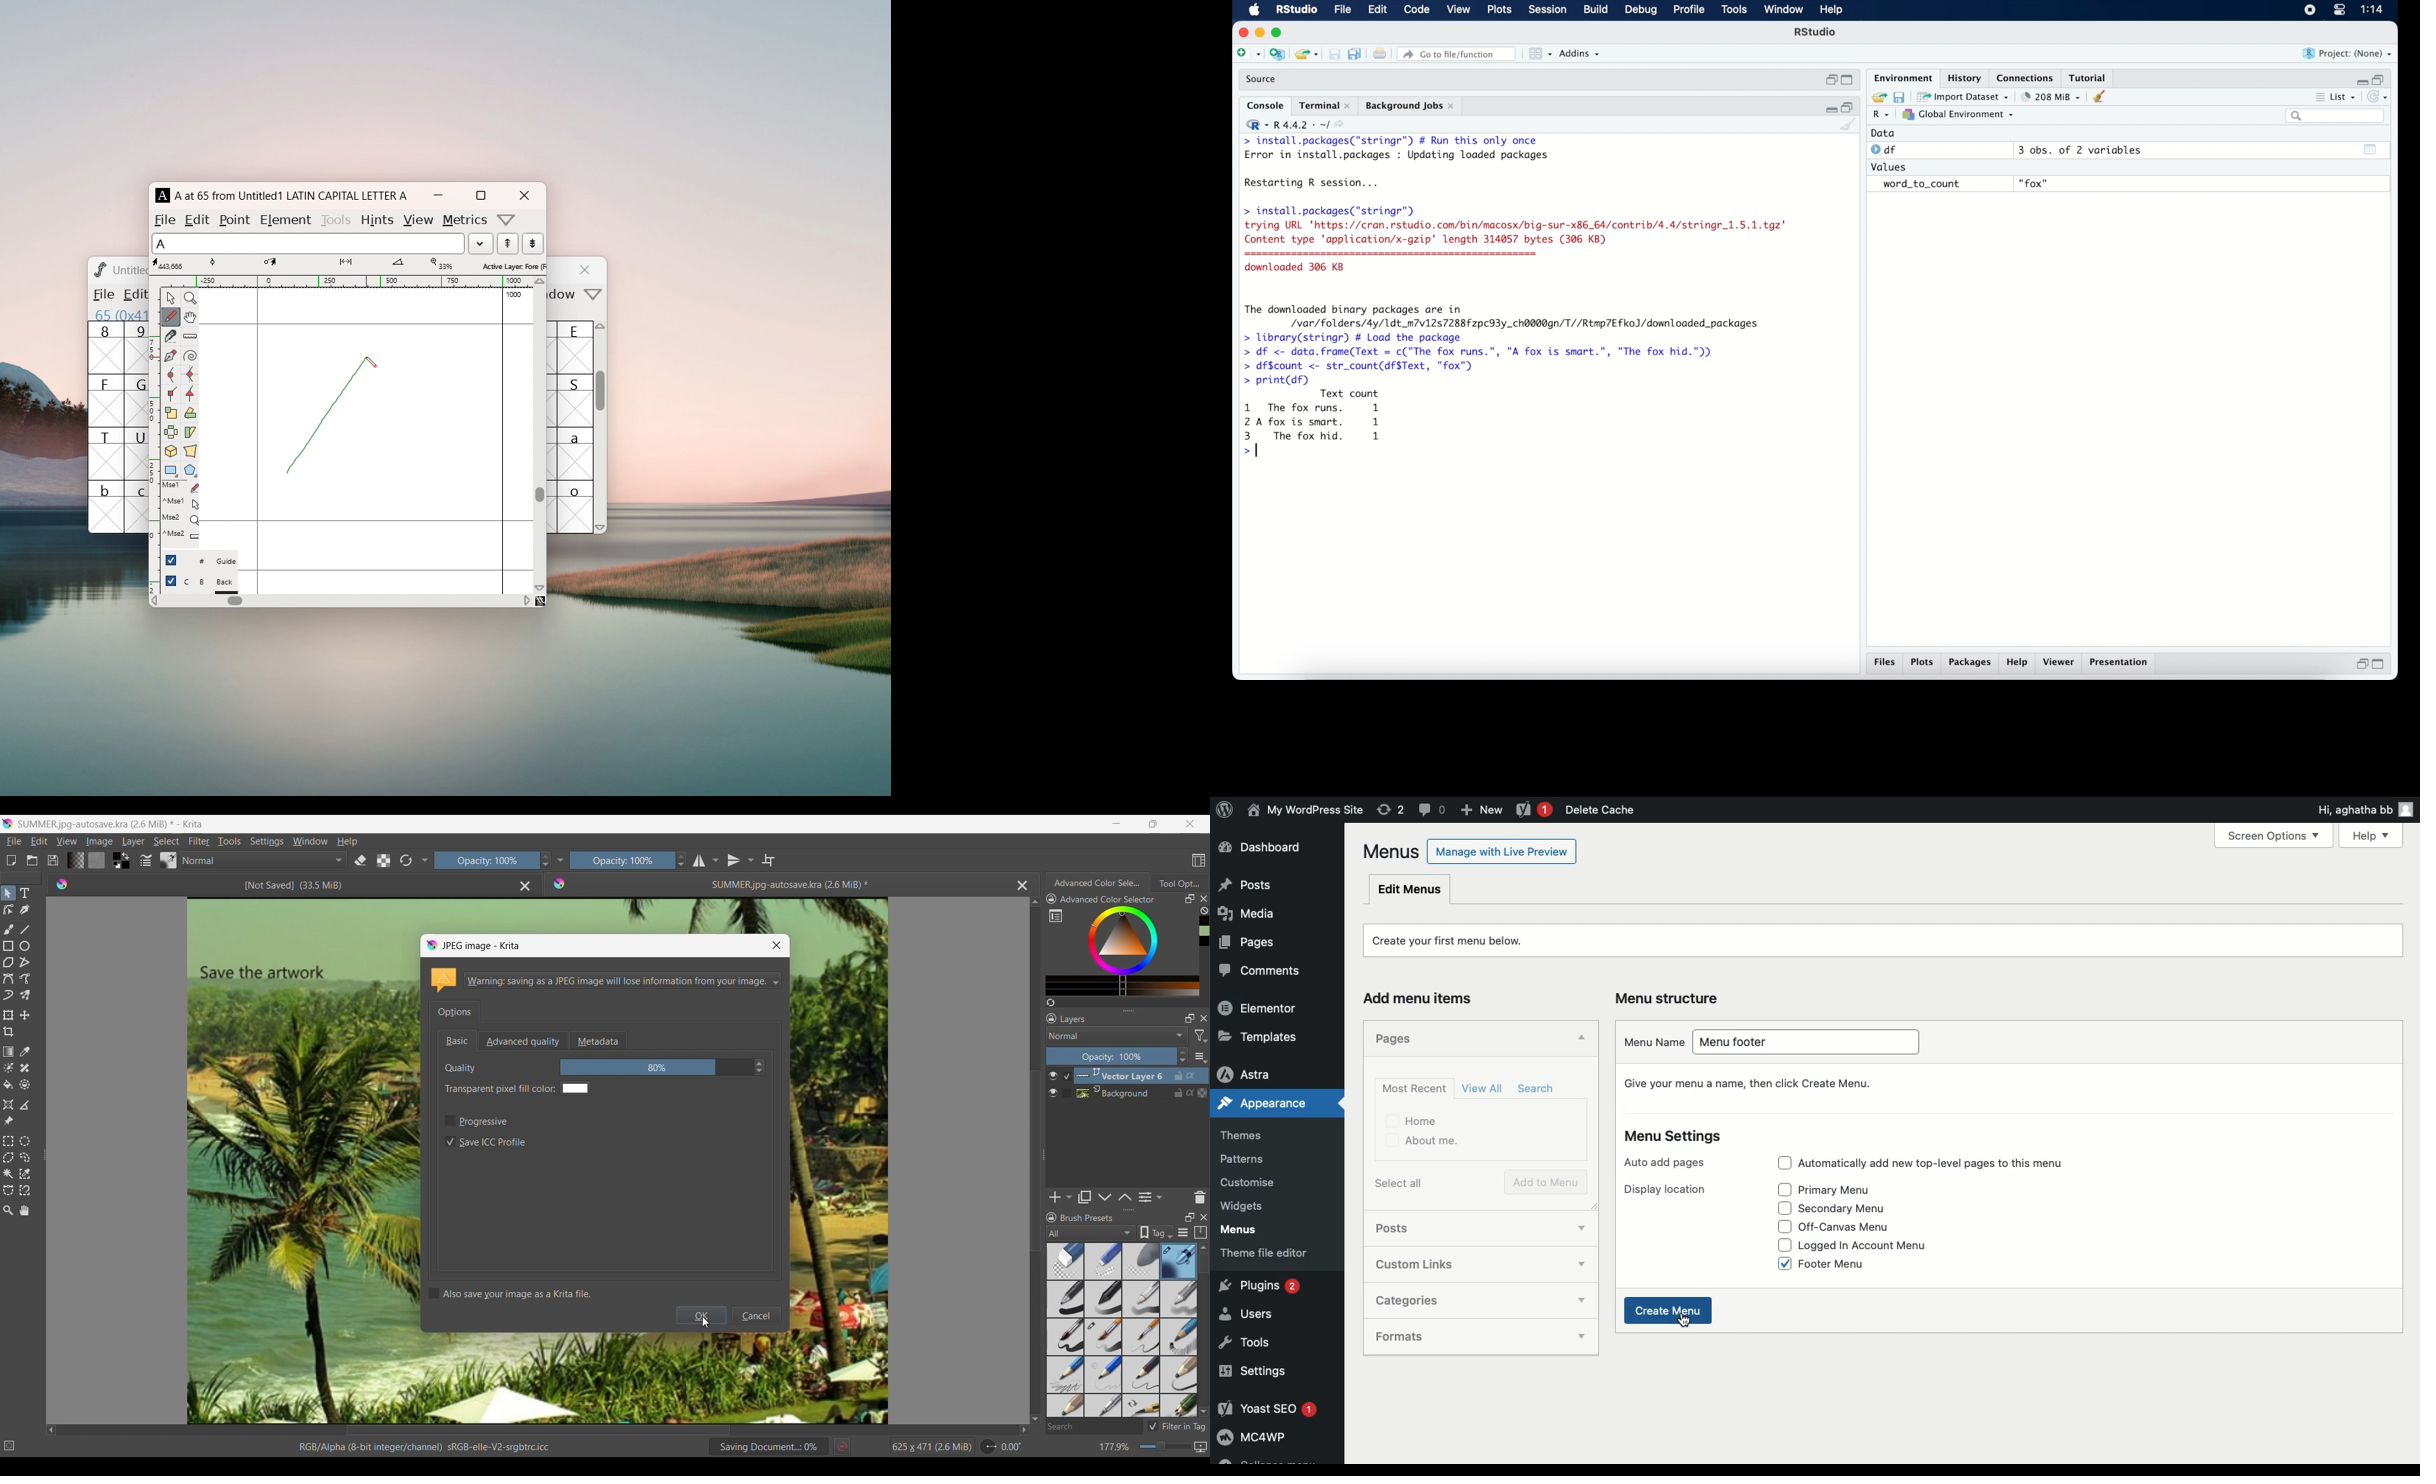 The image size is (2436, 1484). What do you see at coordinates (565, 295) in the screenshot?
I see `window` at bounding box center [565, 295].